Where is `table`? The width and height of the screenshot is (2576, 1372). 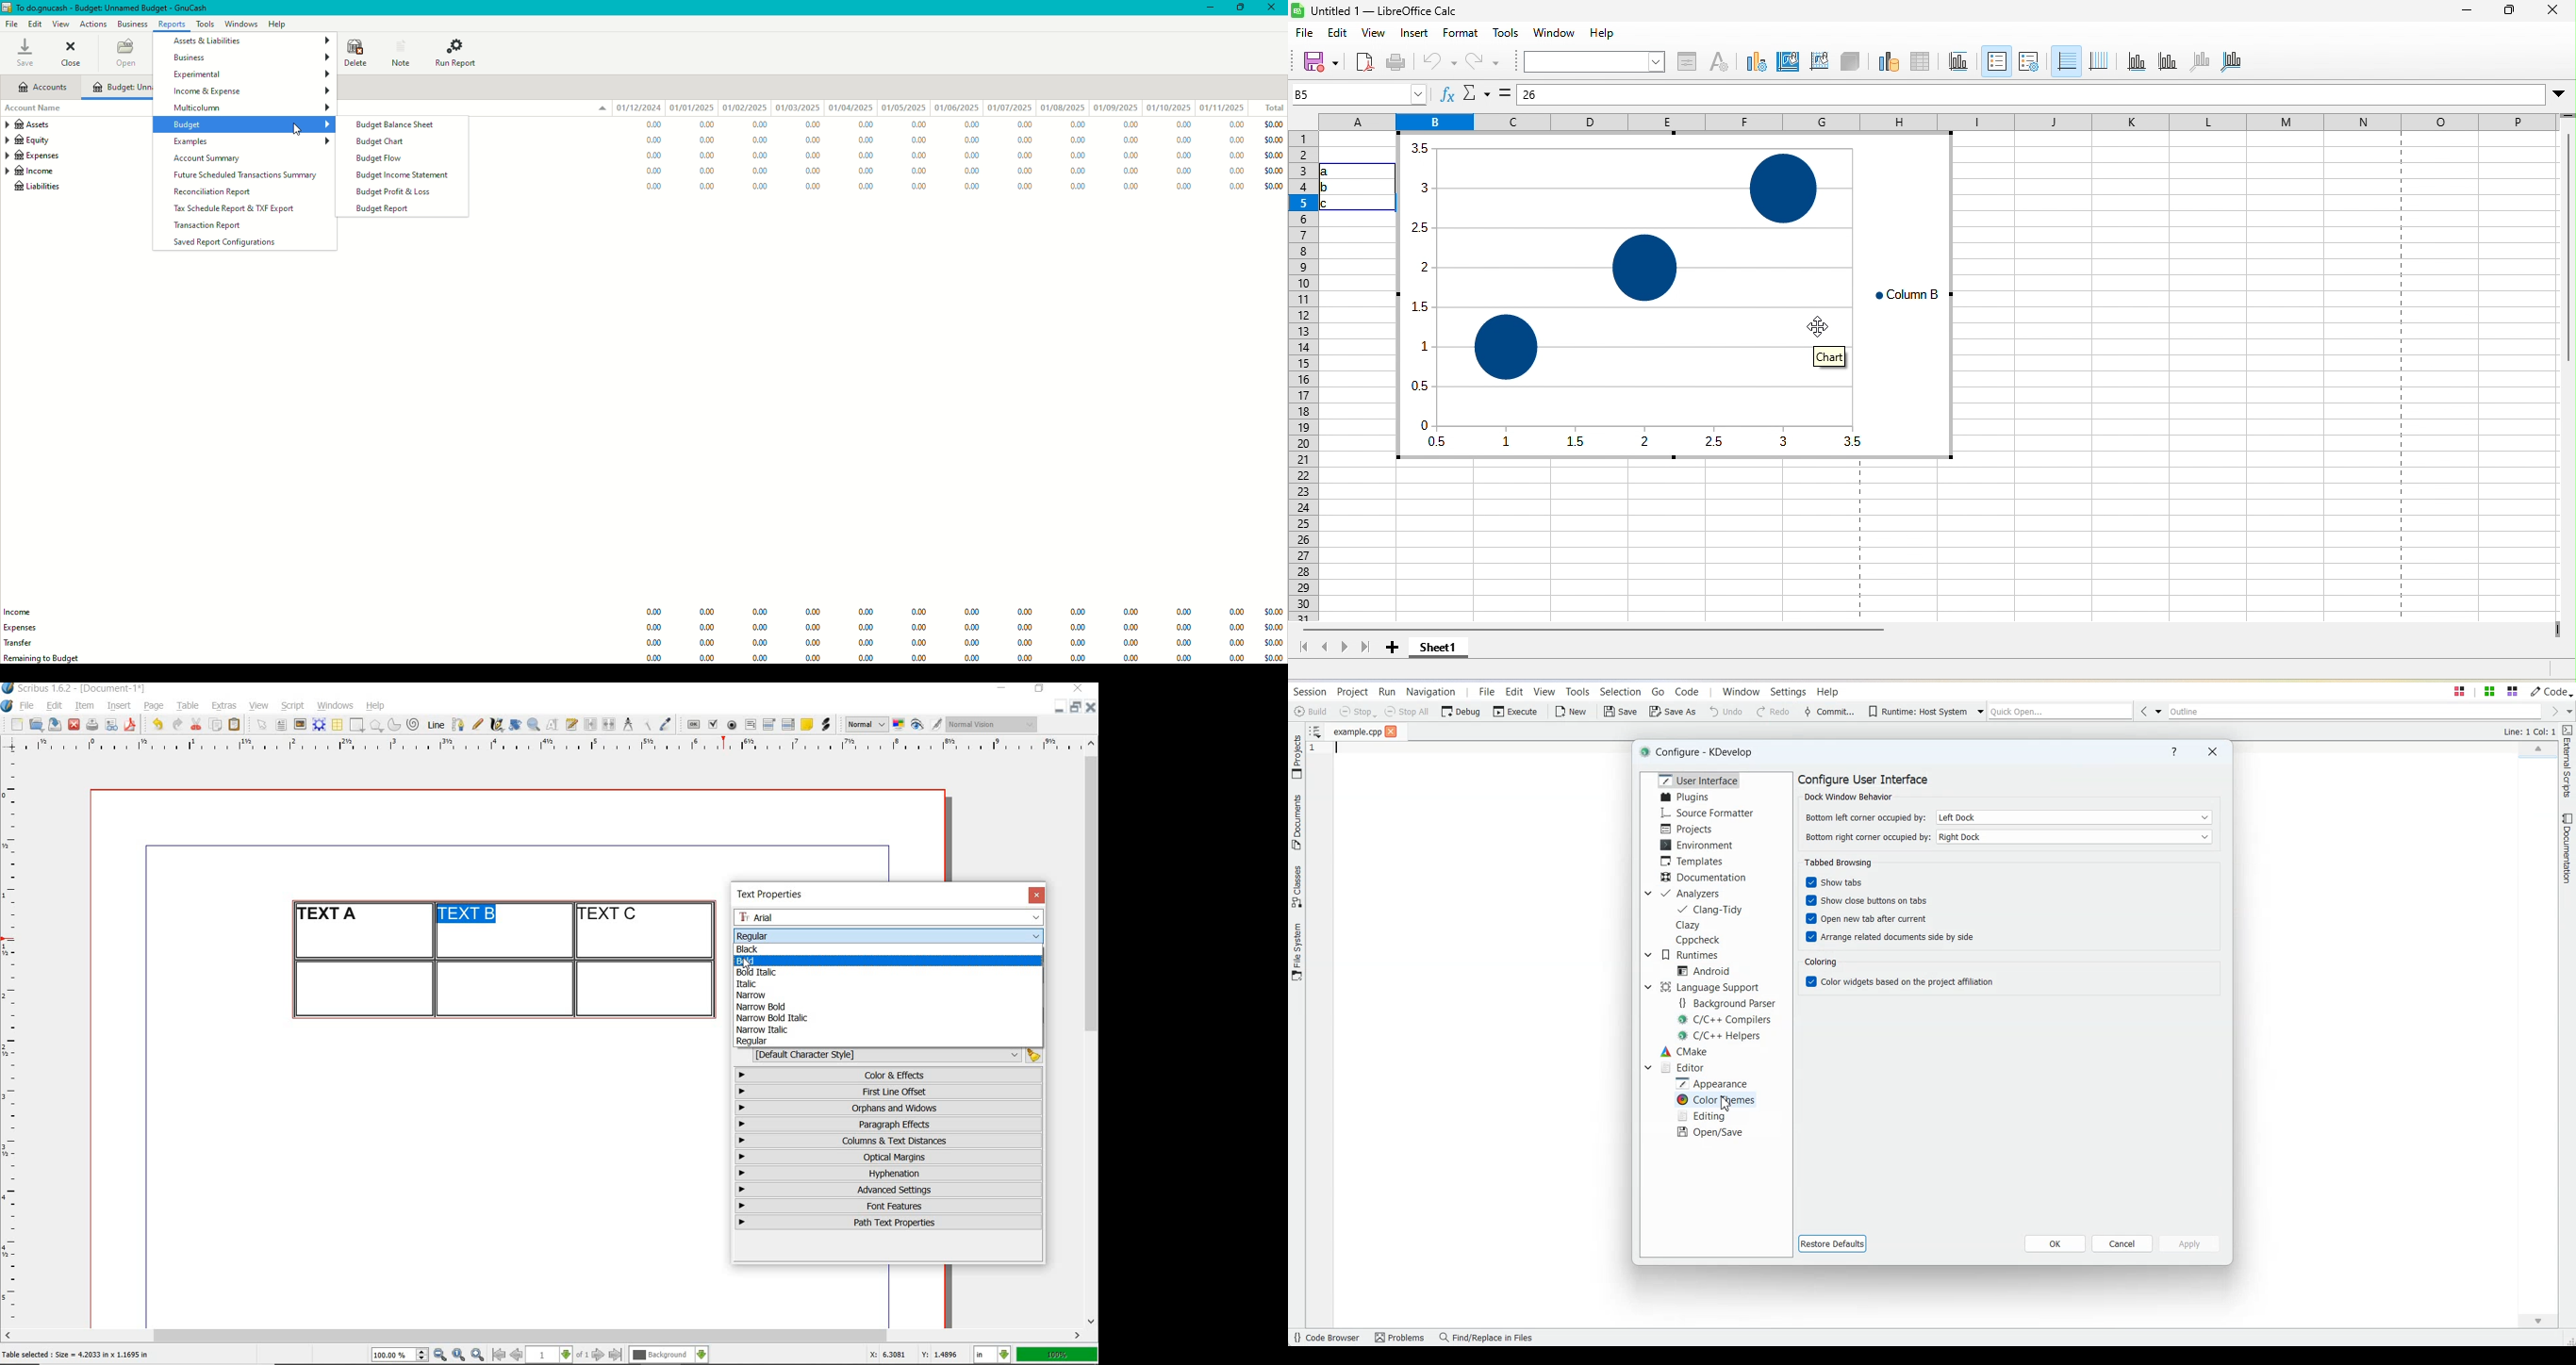 table is located at coordinates (338, 725).